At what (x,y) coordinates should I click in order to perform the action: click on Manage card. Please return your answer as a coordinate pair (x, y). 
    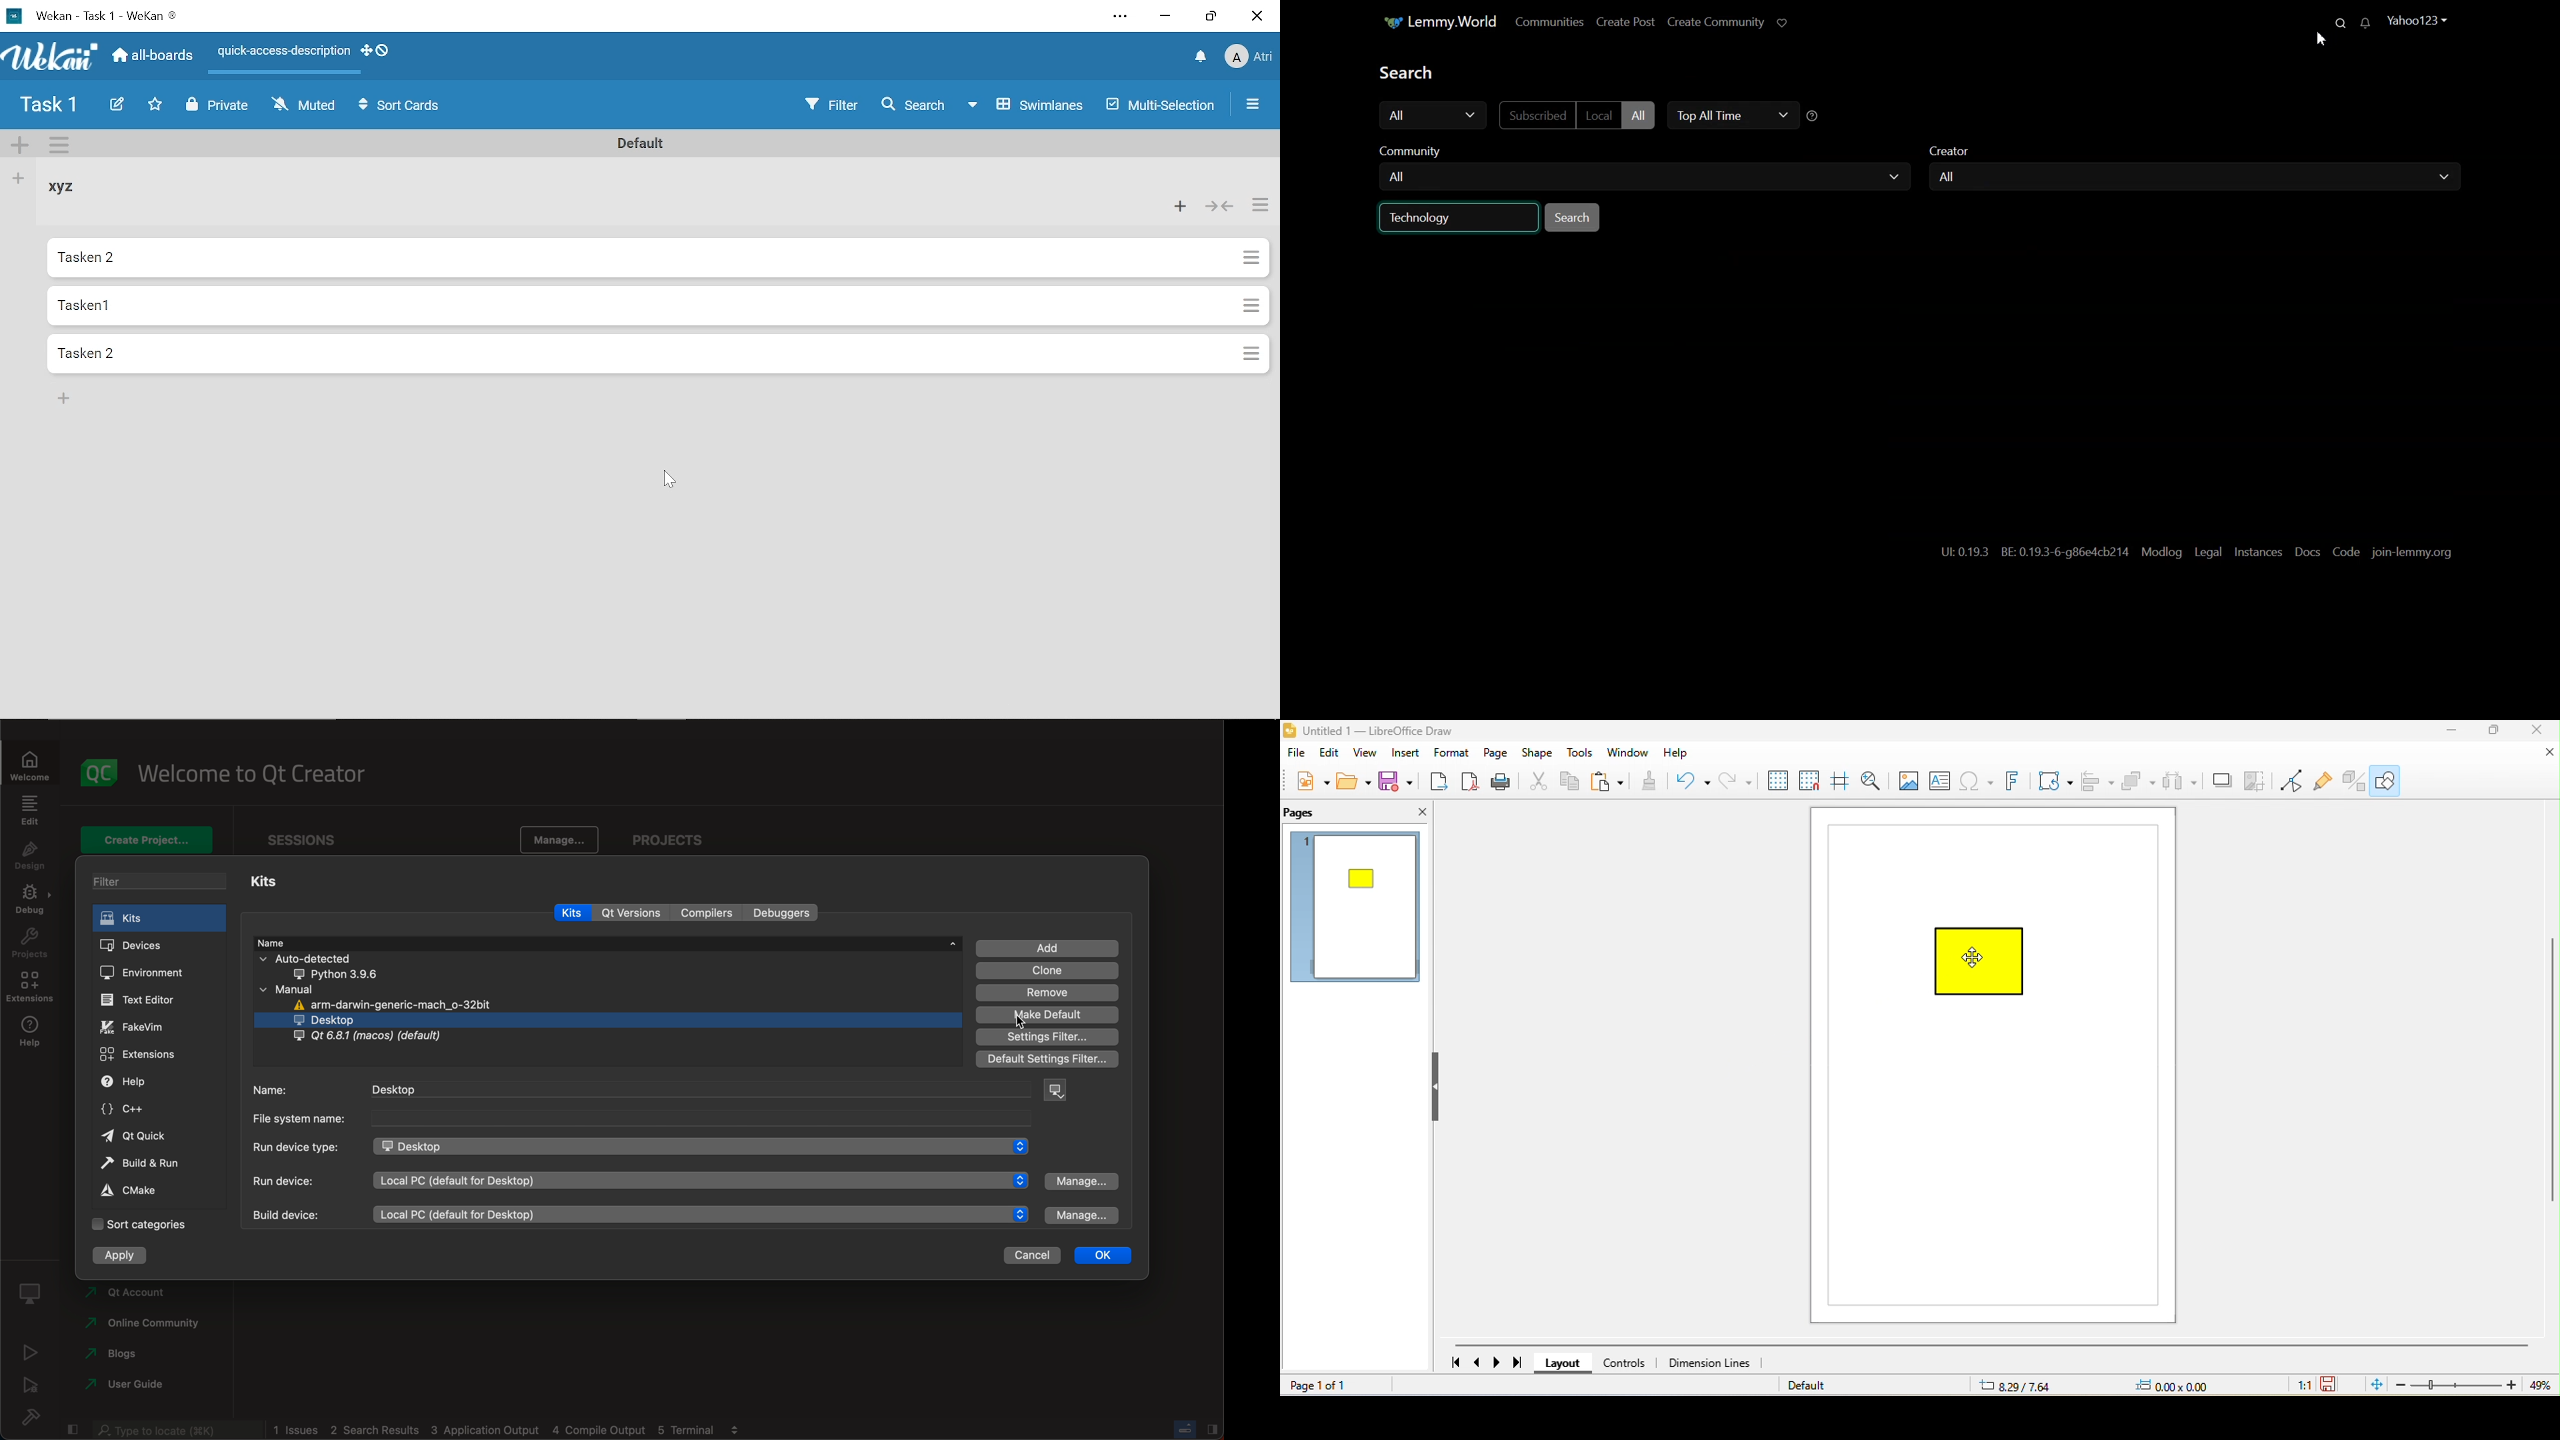
    Looking at the image, I should click on (1248, 258).